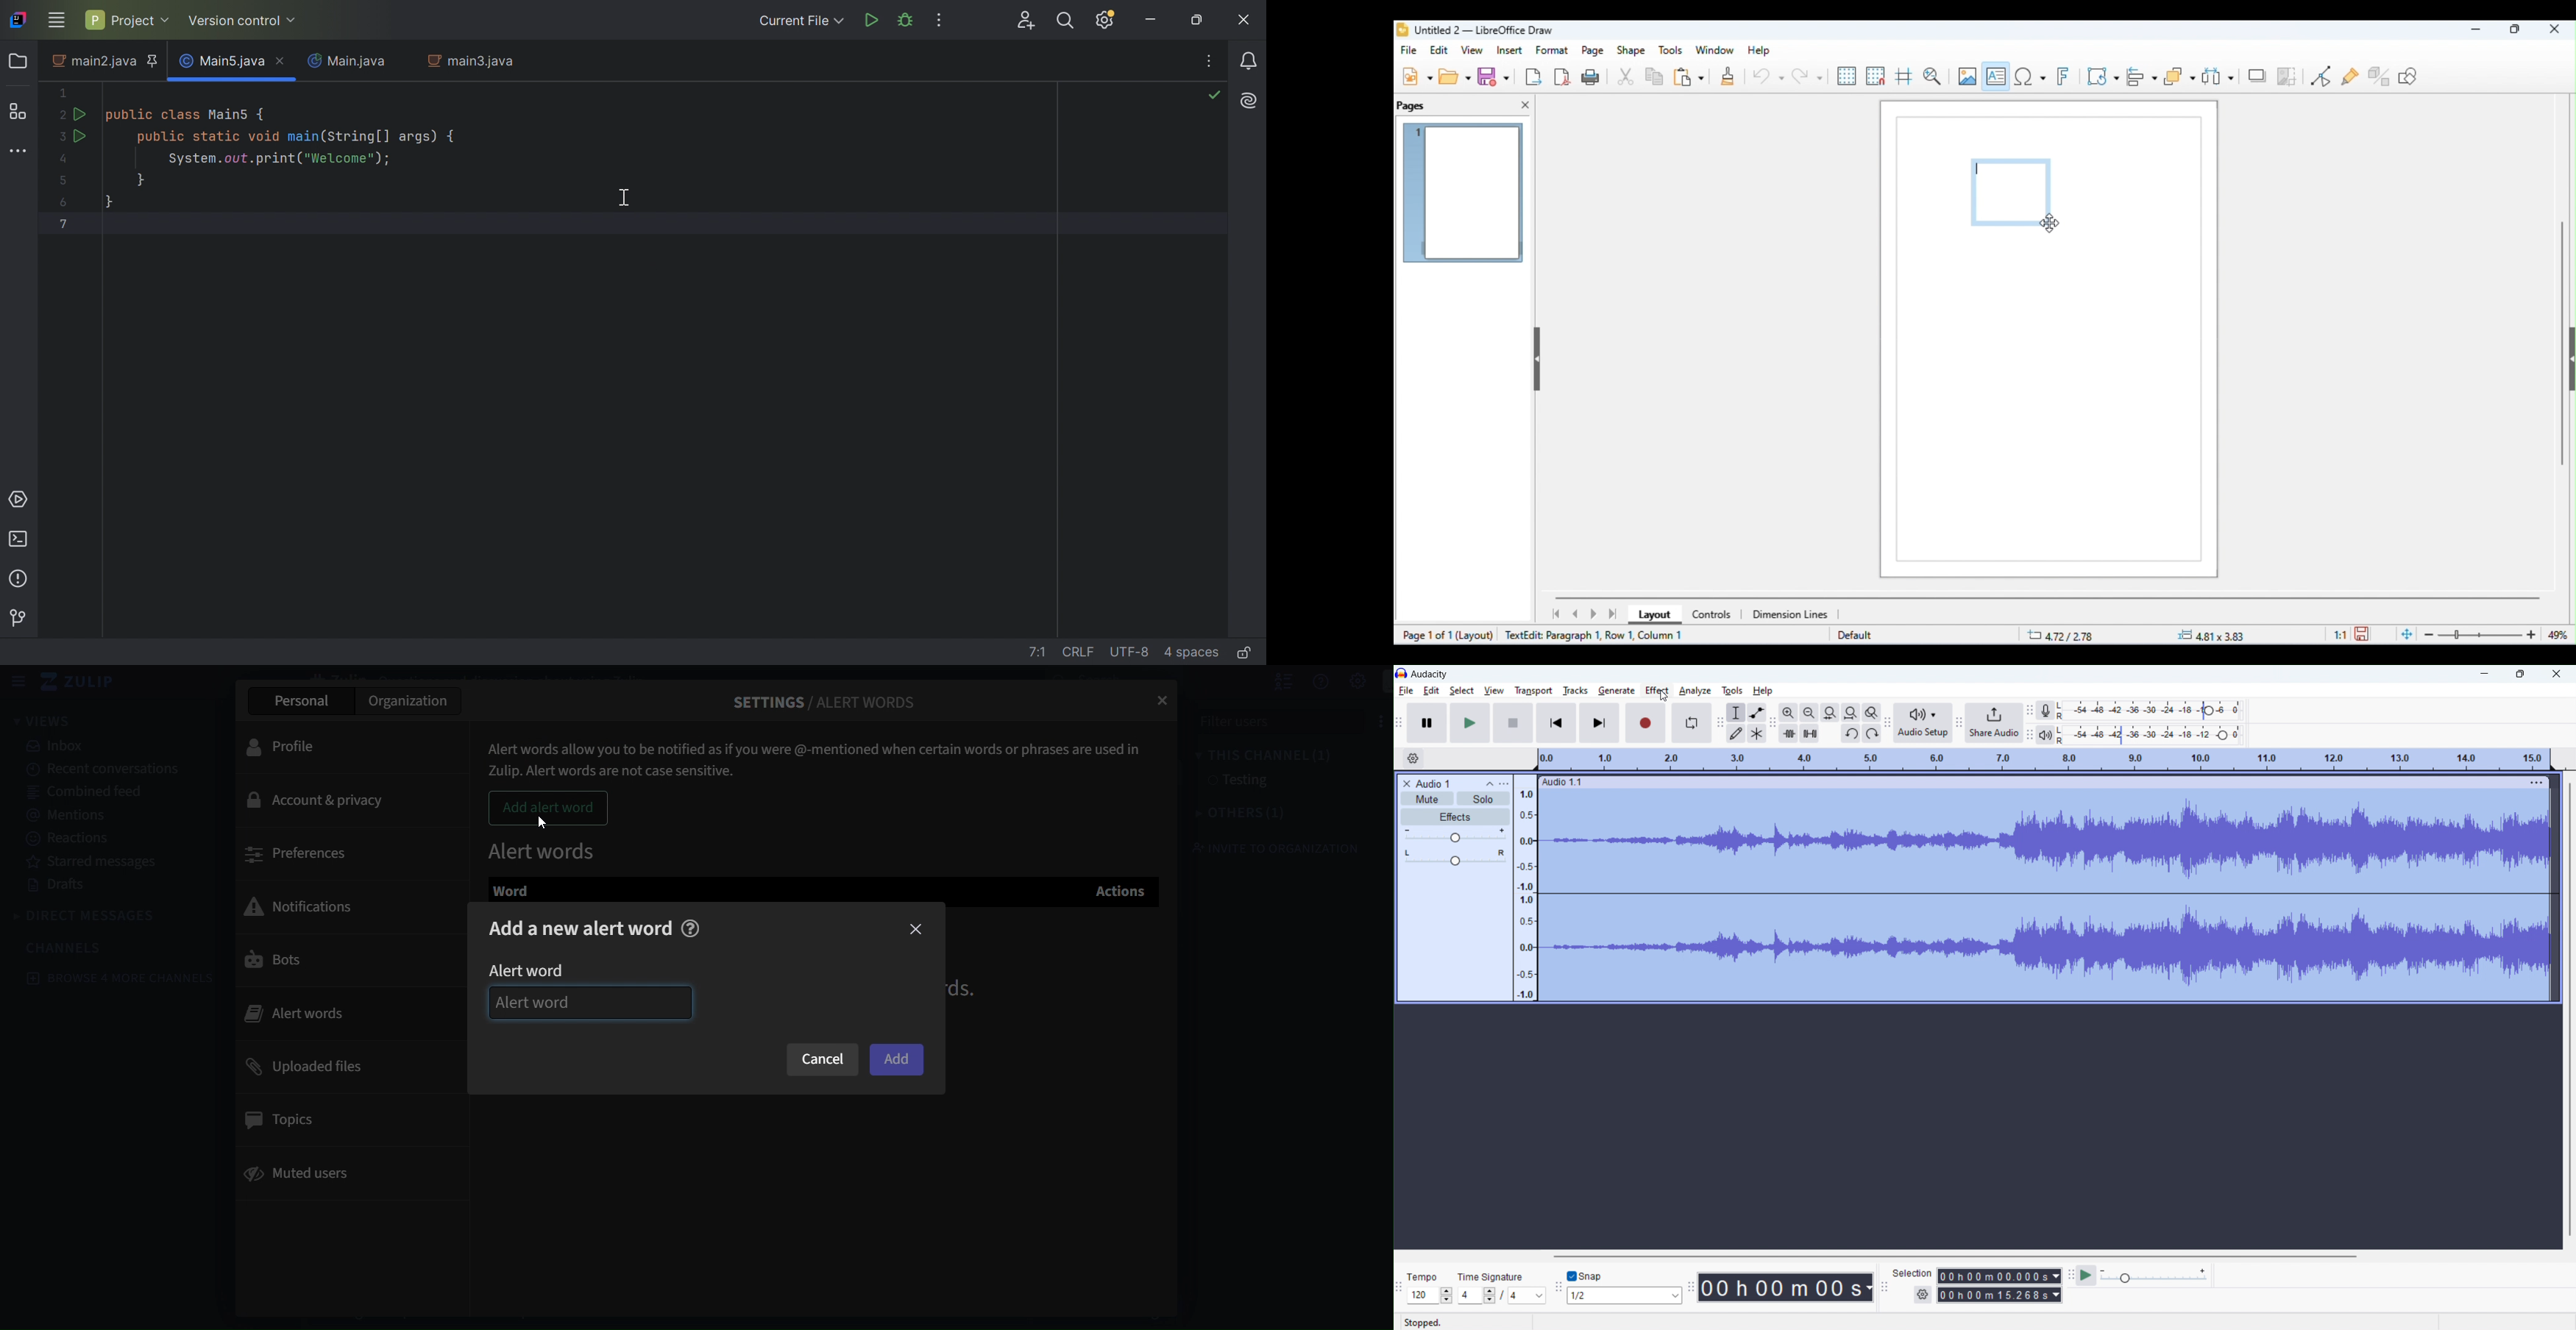 The height and width of the screenshot is (1344, 2576). What do you see at coordinates (1652, 616) in the screenshot?
I see `layout` at bounding box center [1652, 616].